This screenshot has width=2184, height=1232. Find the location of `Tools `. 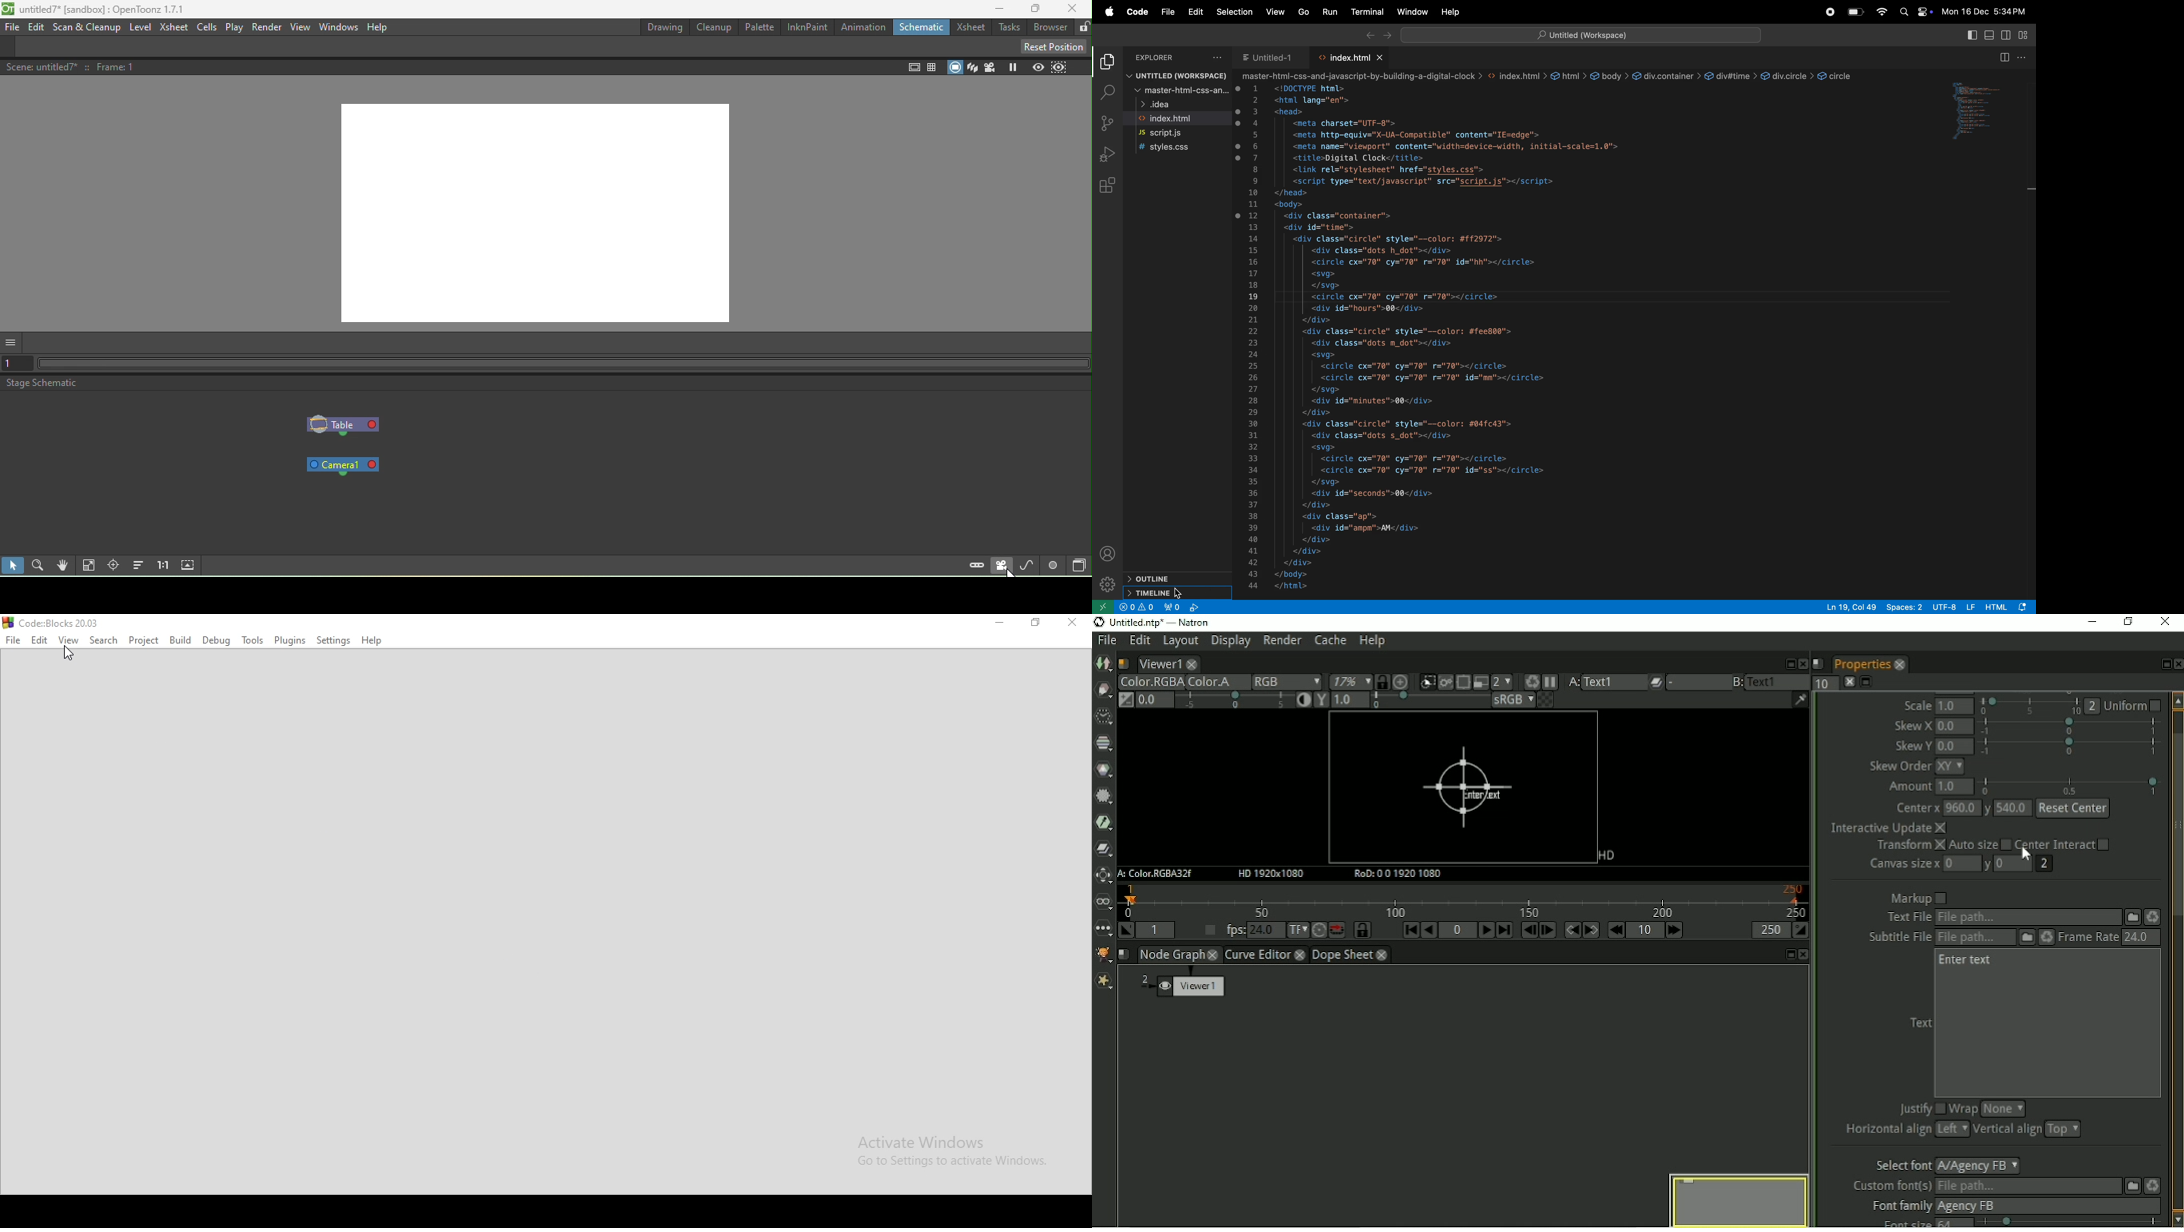

Tools  is located at coordinates (250, 640).